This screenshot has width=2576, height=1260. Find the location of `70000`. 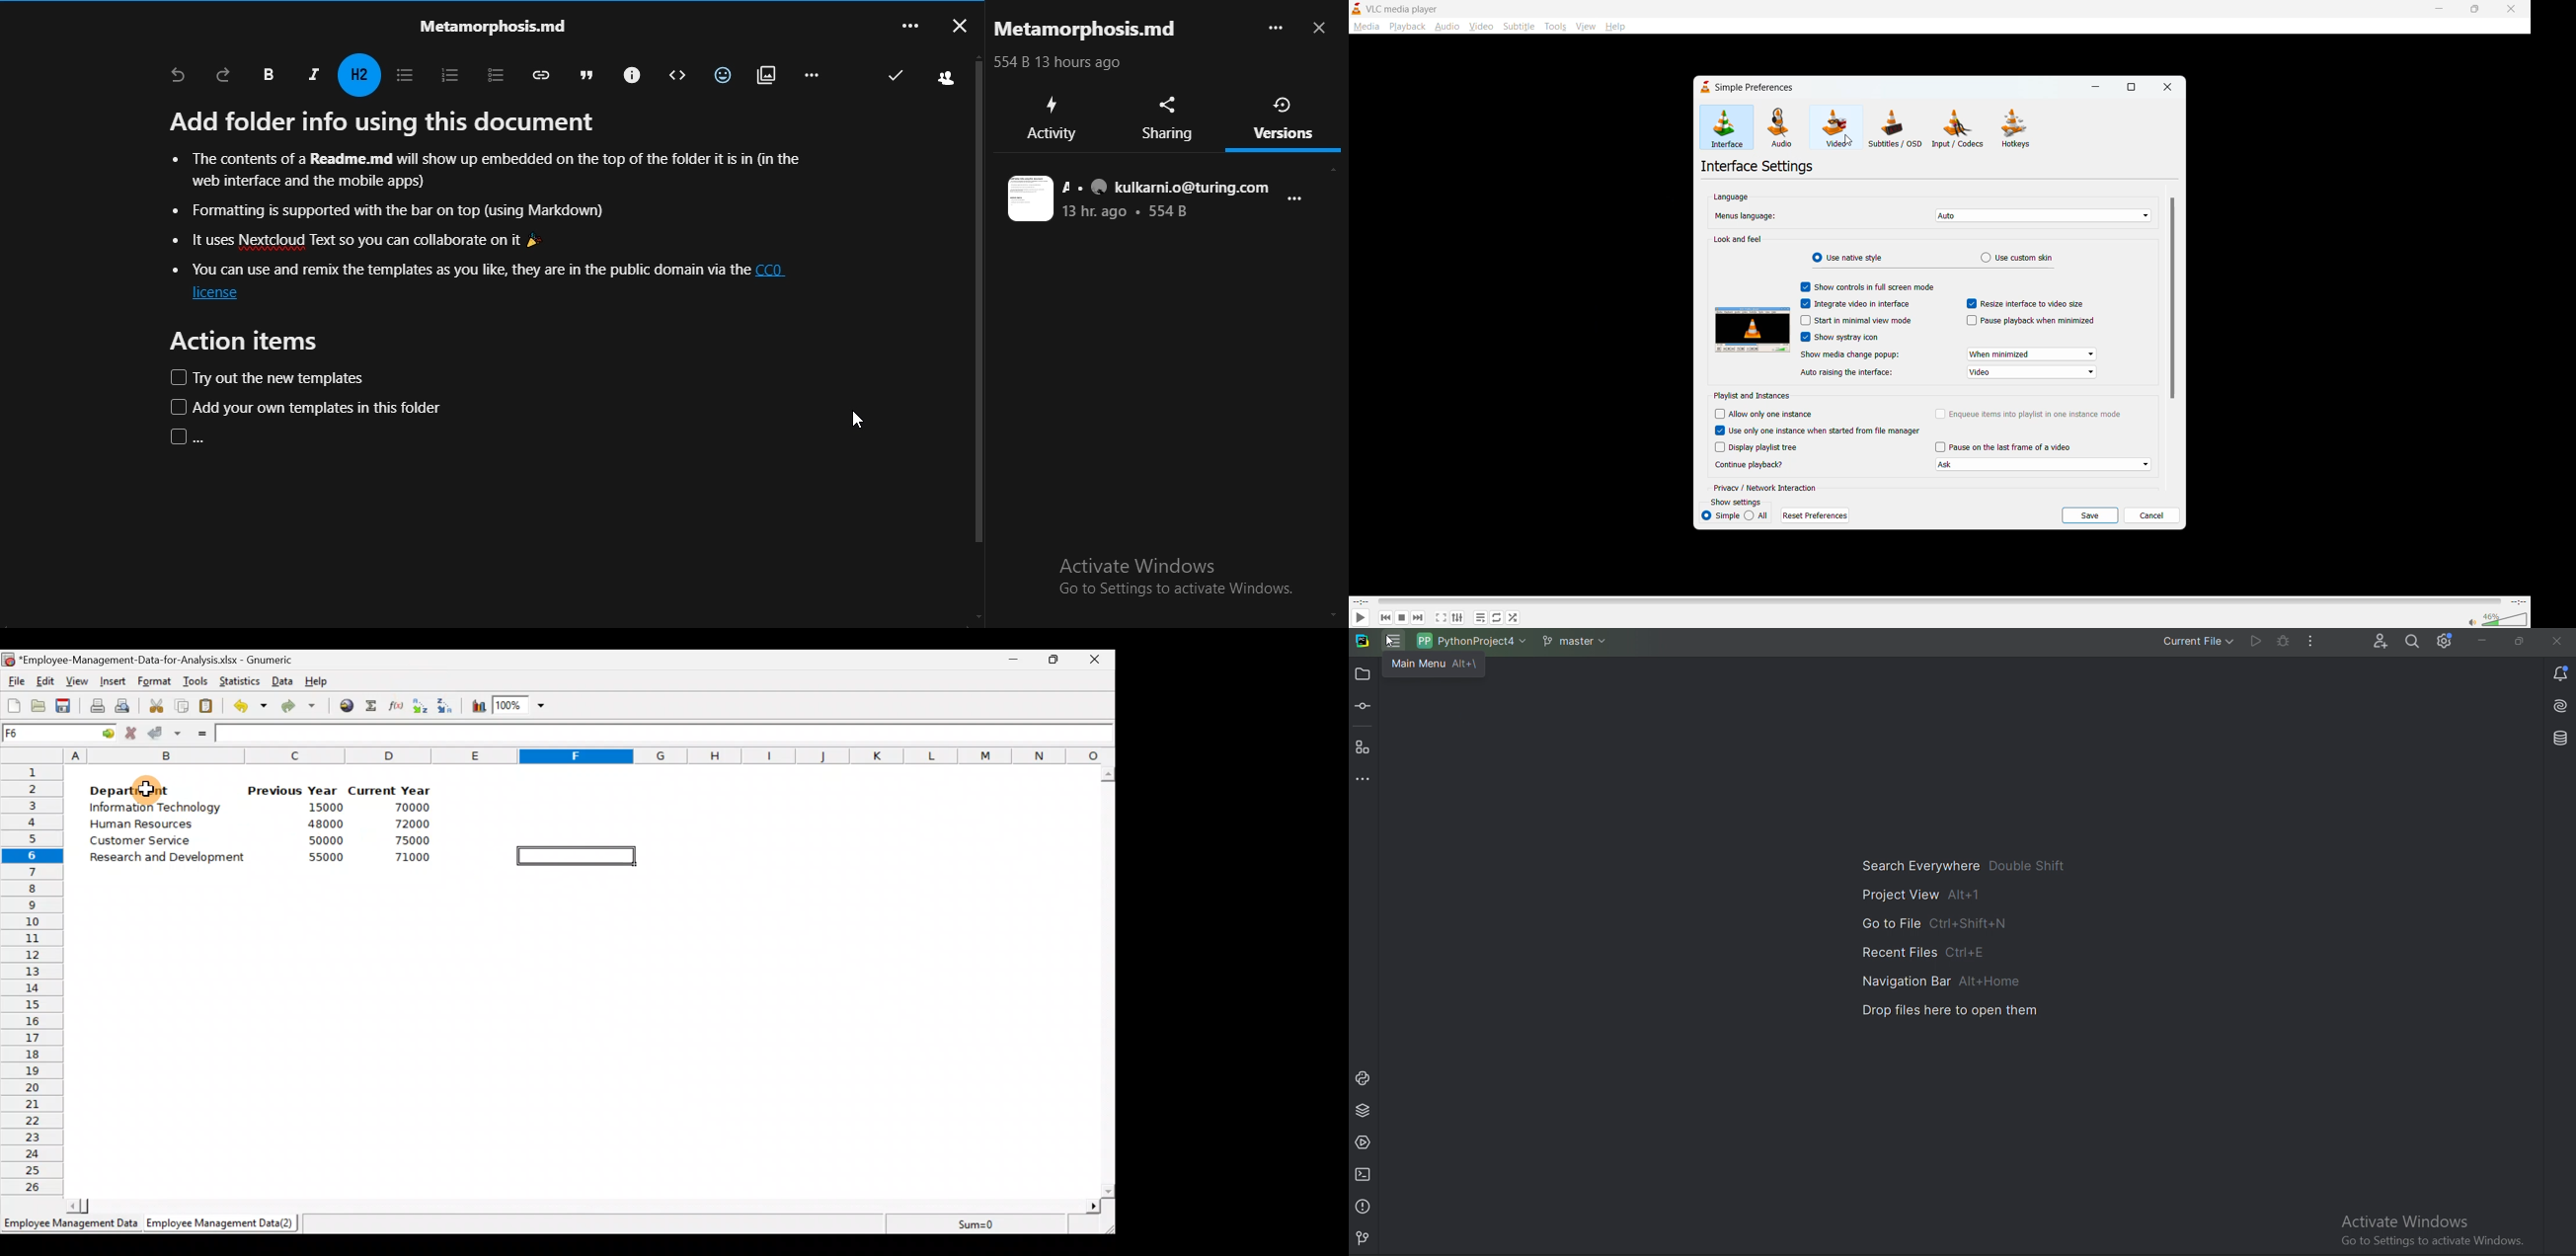

70000 is located at coordinates (412, 808).